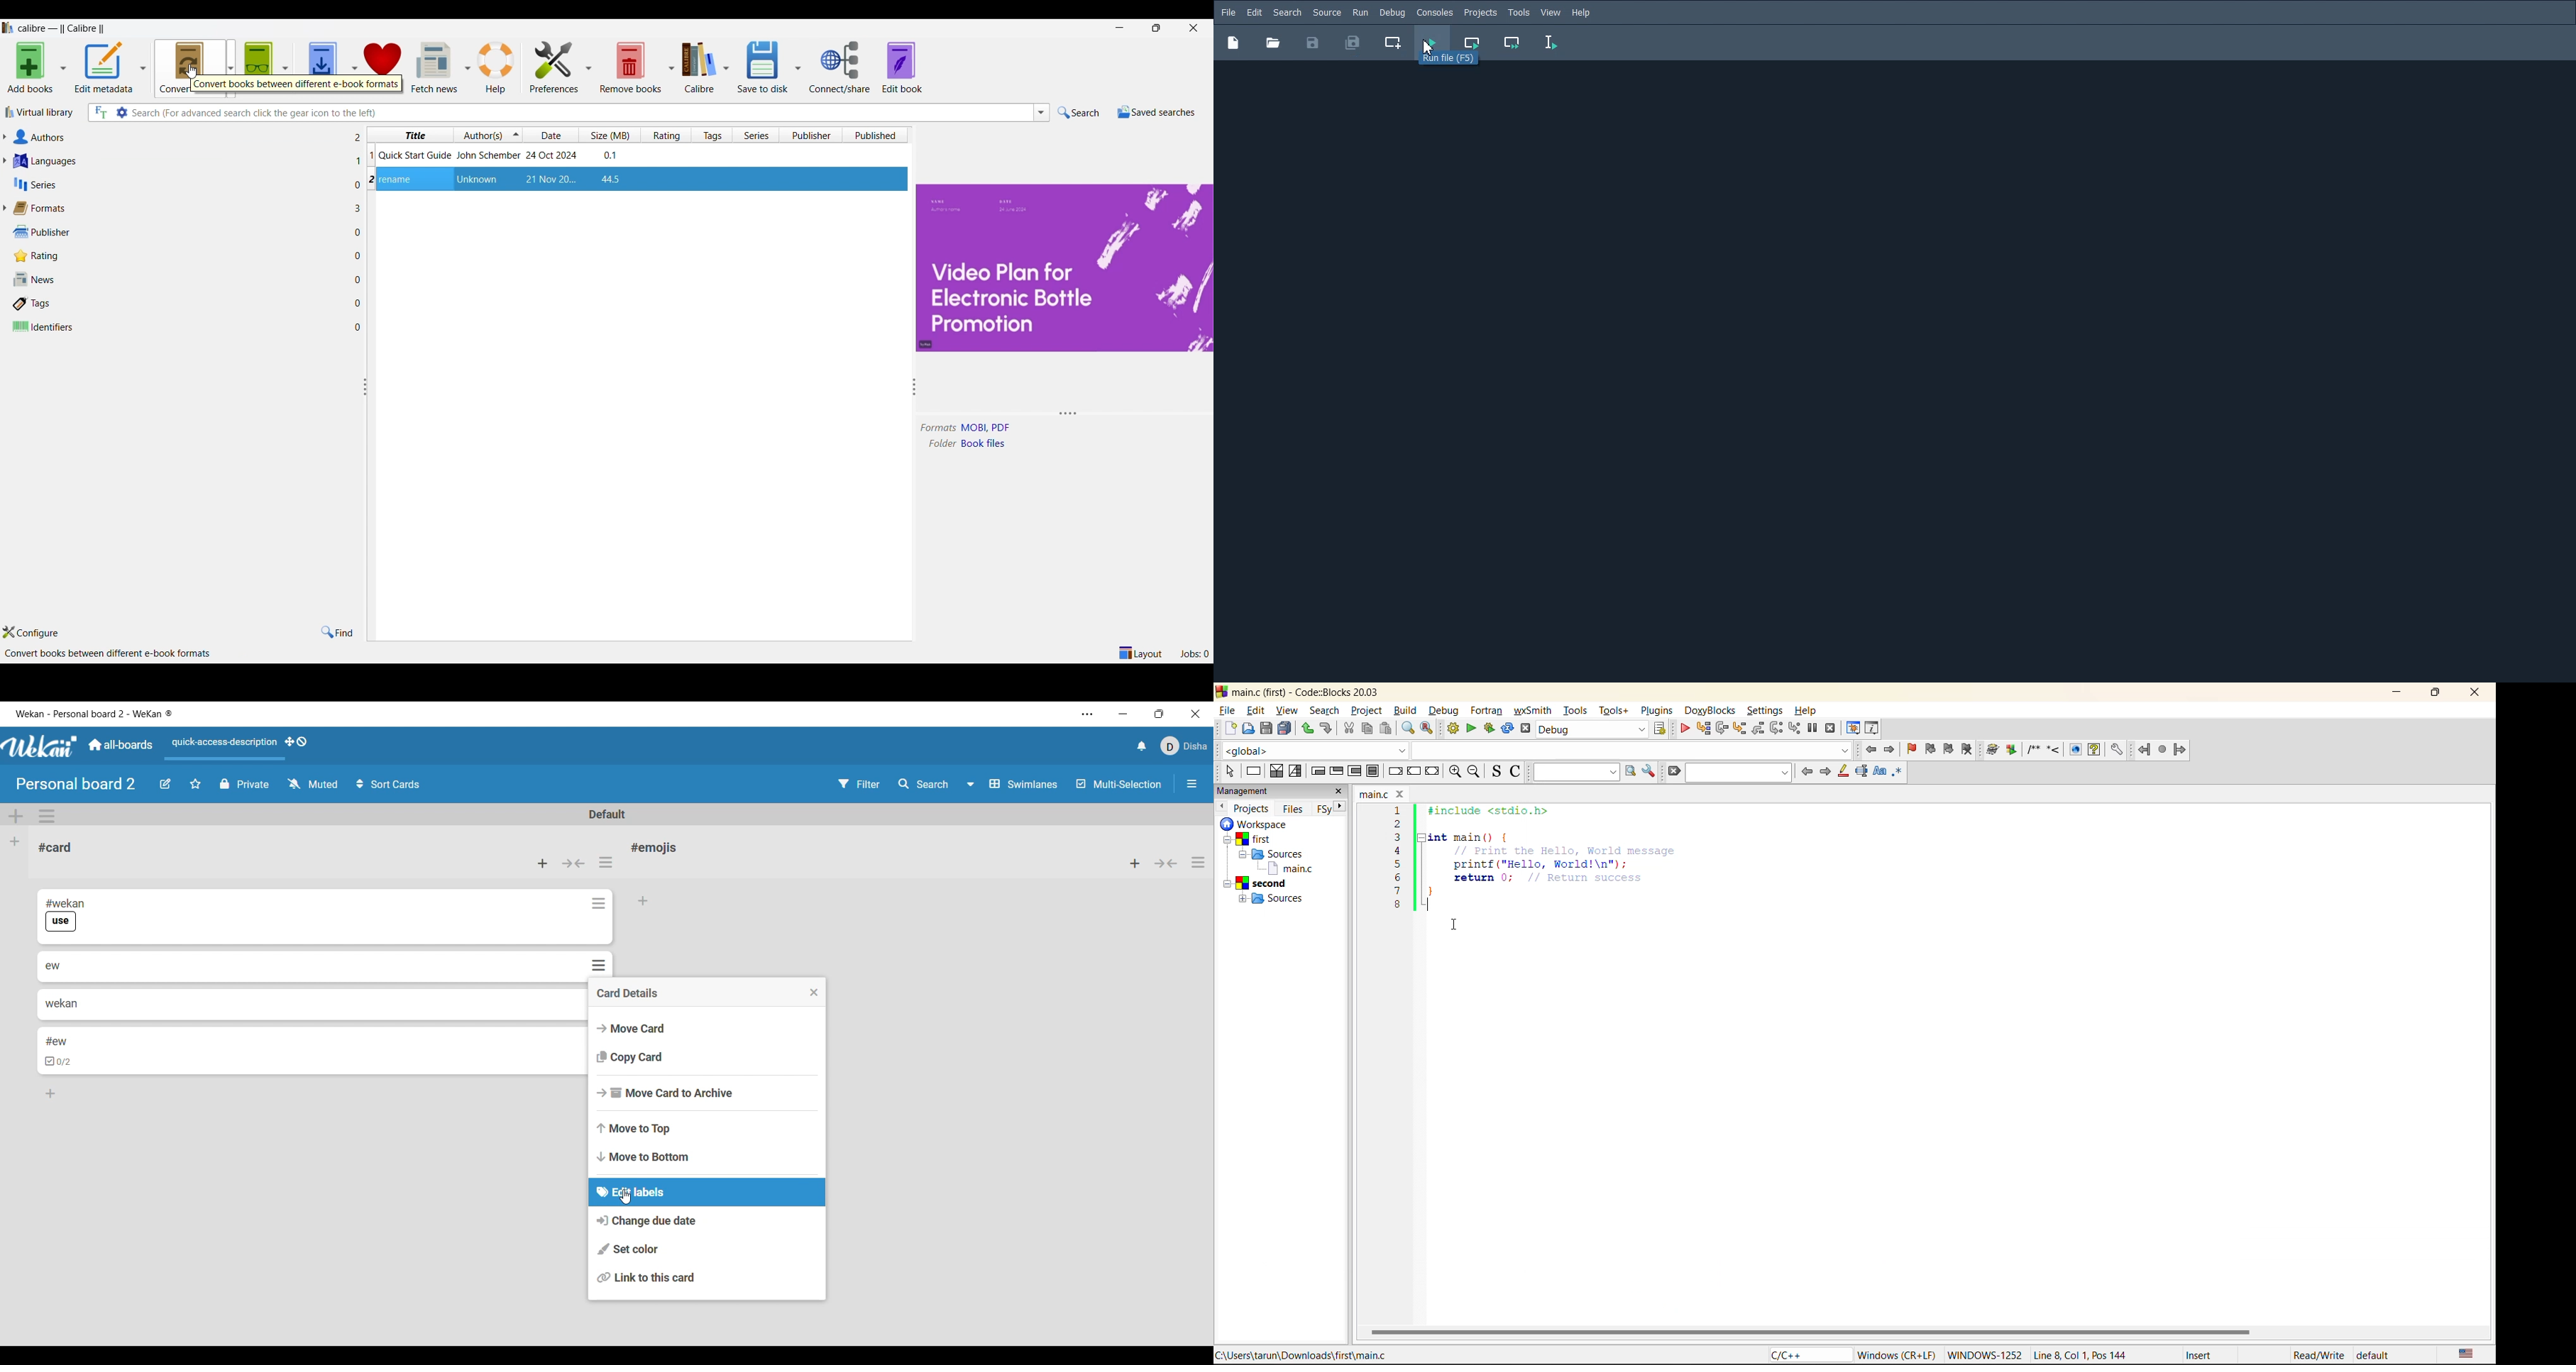  What do you see at coordinates (1519, 13) in the screenshot?
I see `Tools` at bounding box center [1519, 13].